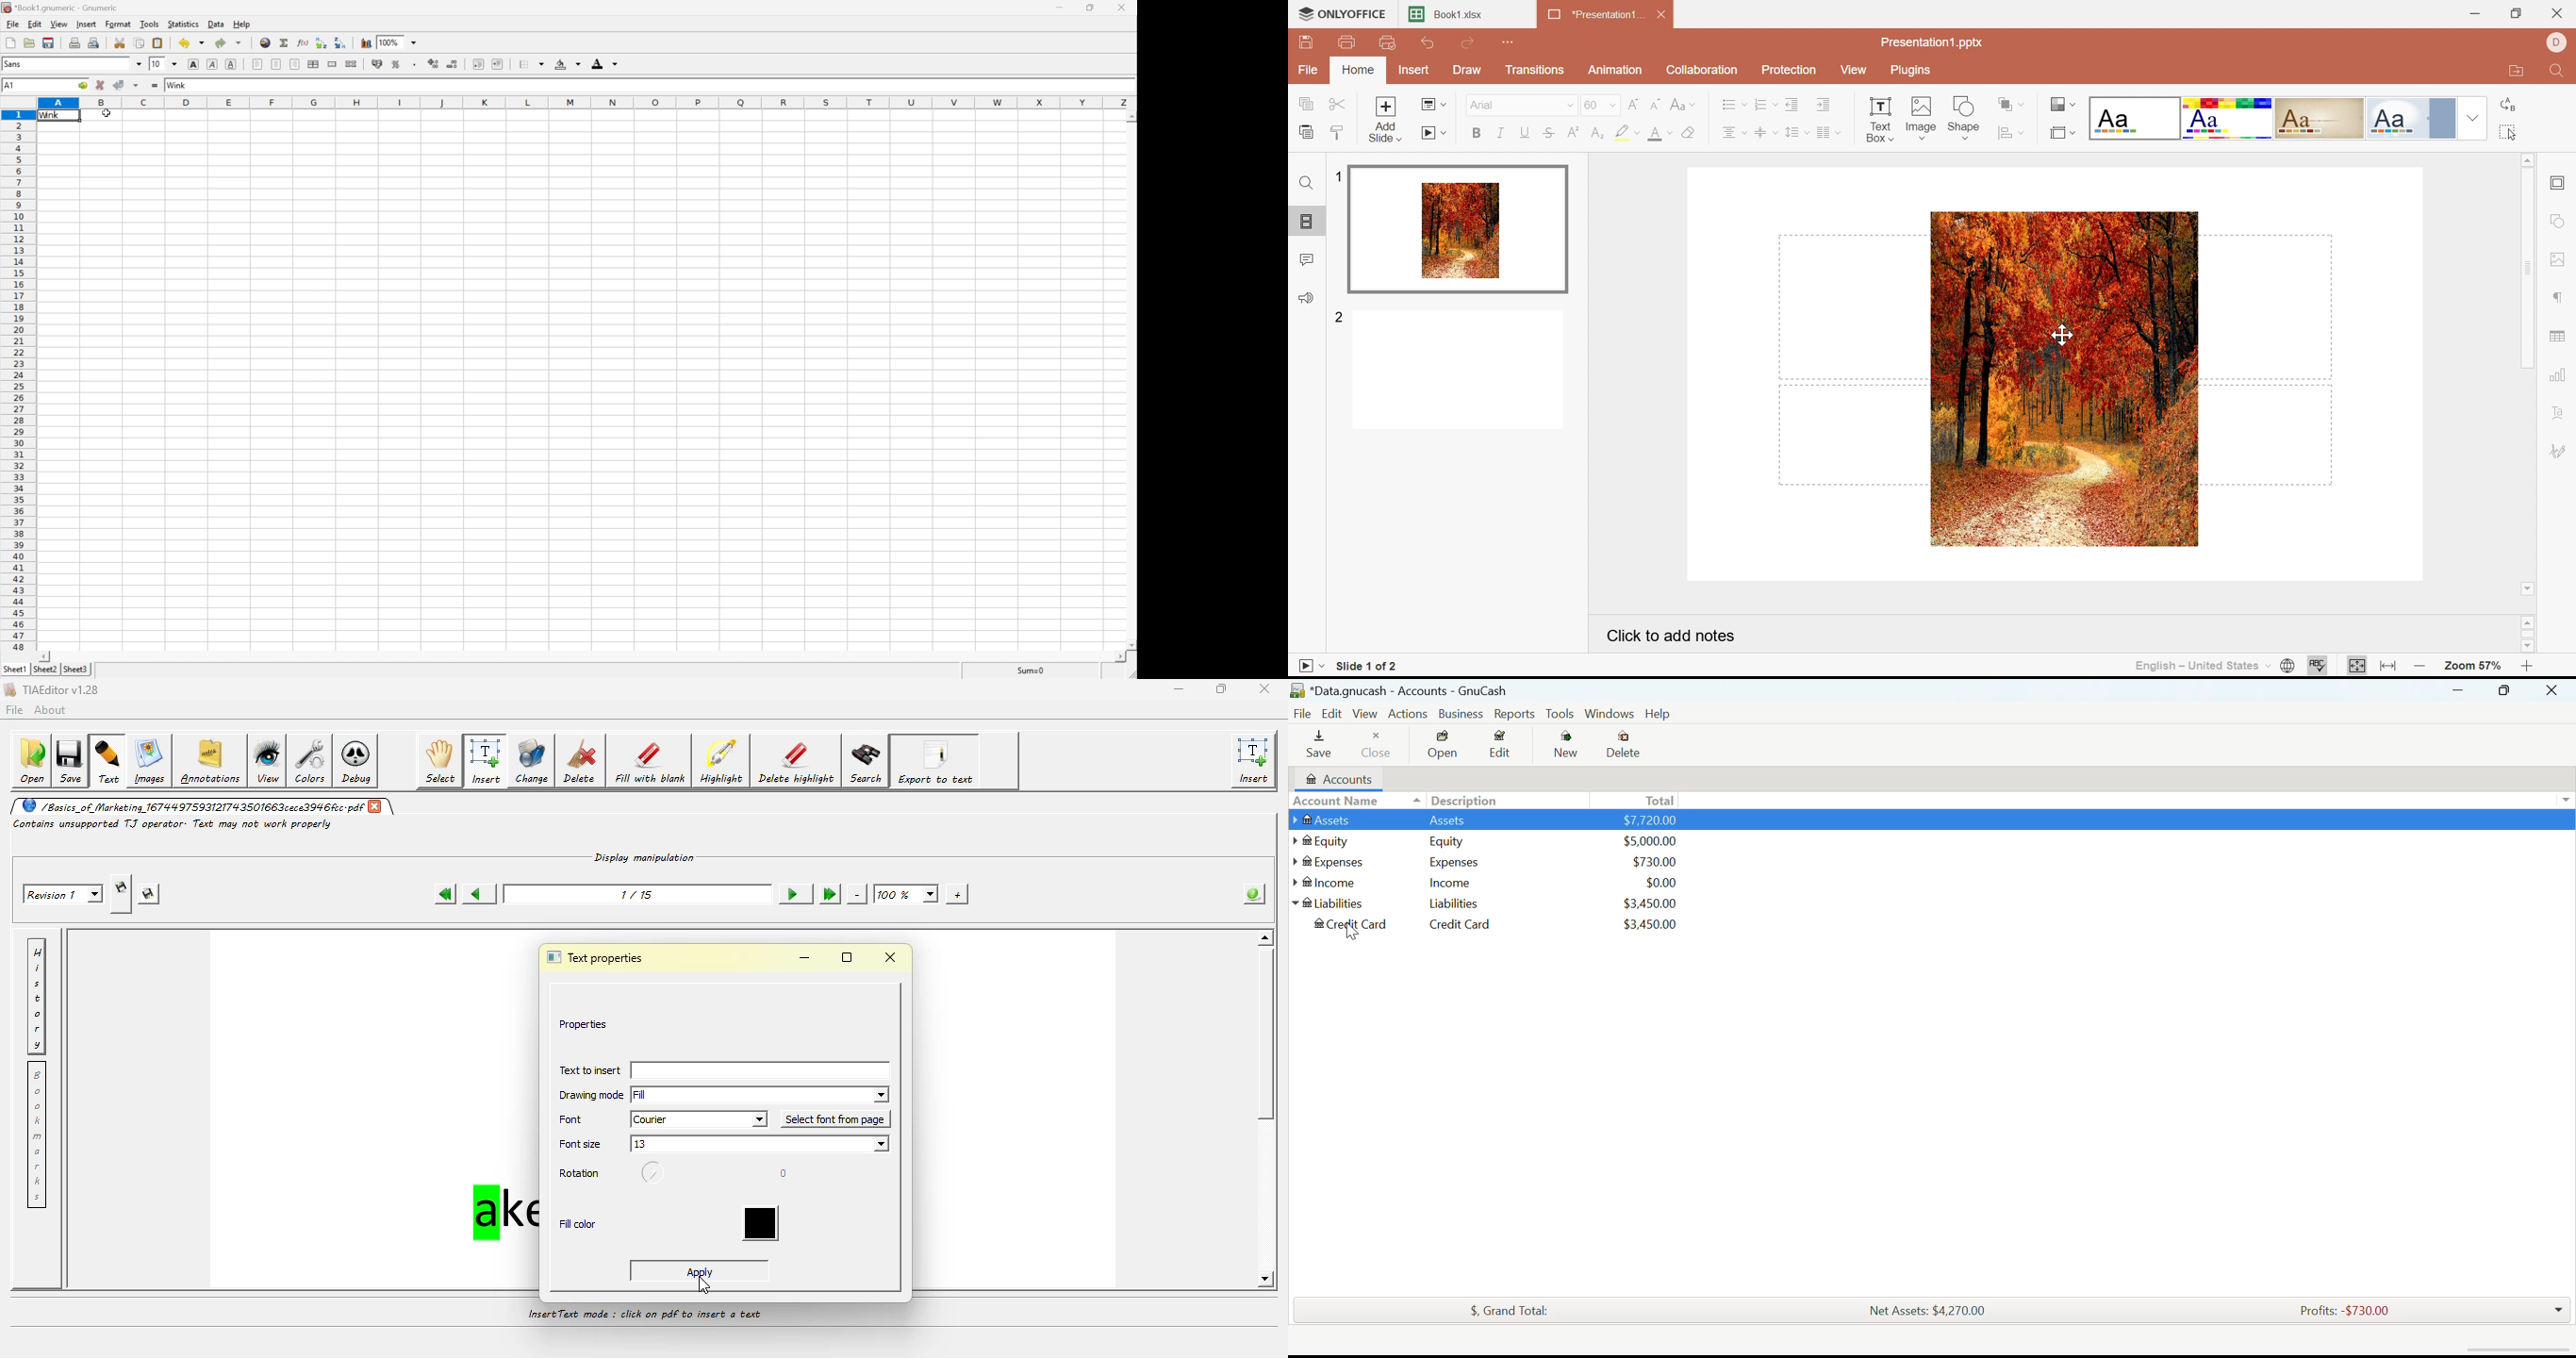 The image size is (2576, 1372). I want to click on Change case, so click(1686, 106).